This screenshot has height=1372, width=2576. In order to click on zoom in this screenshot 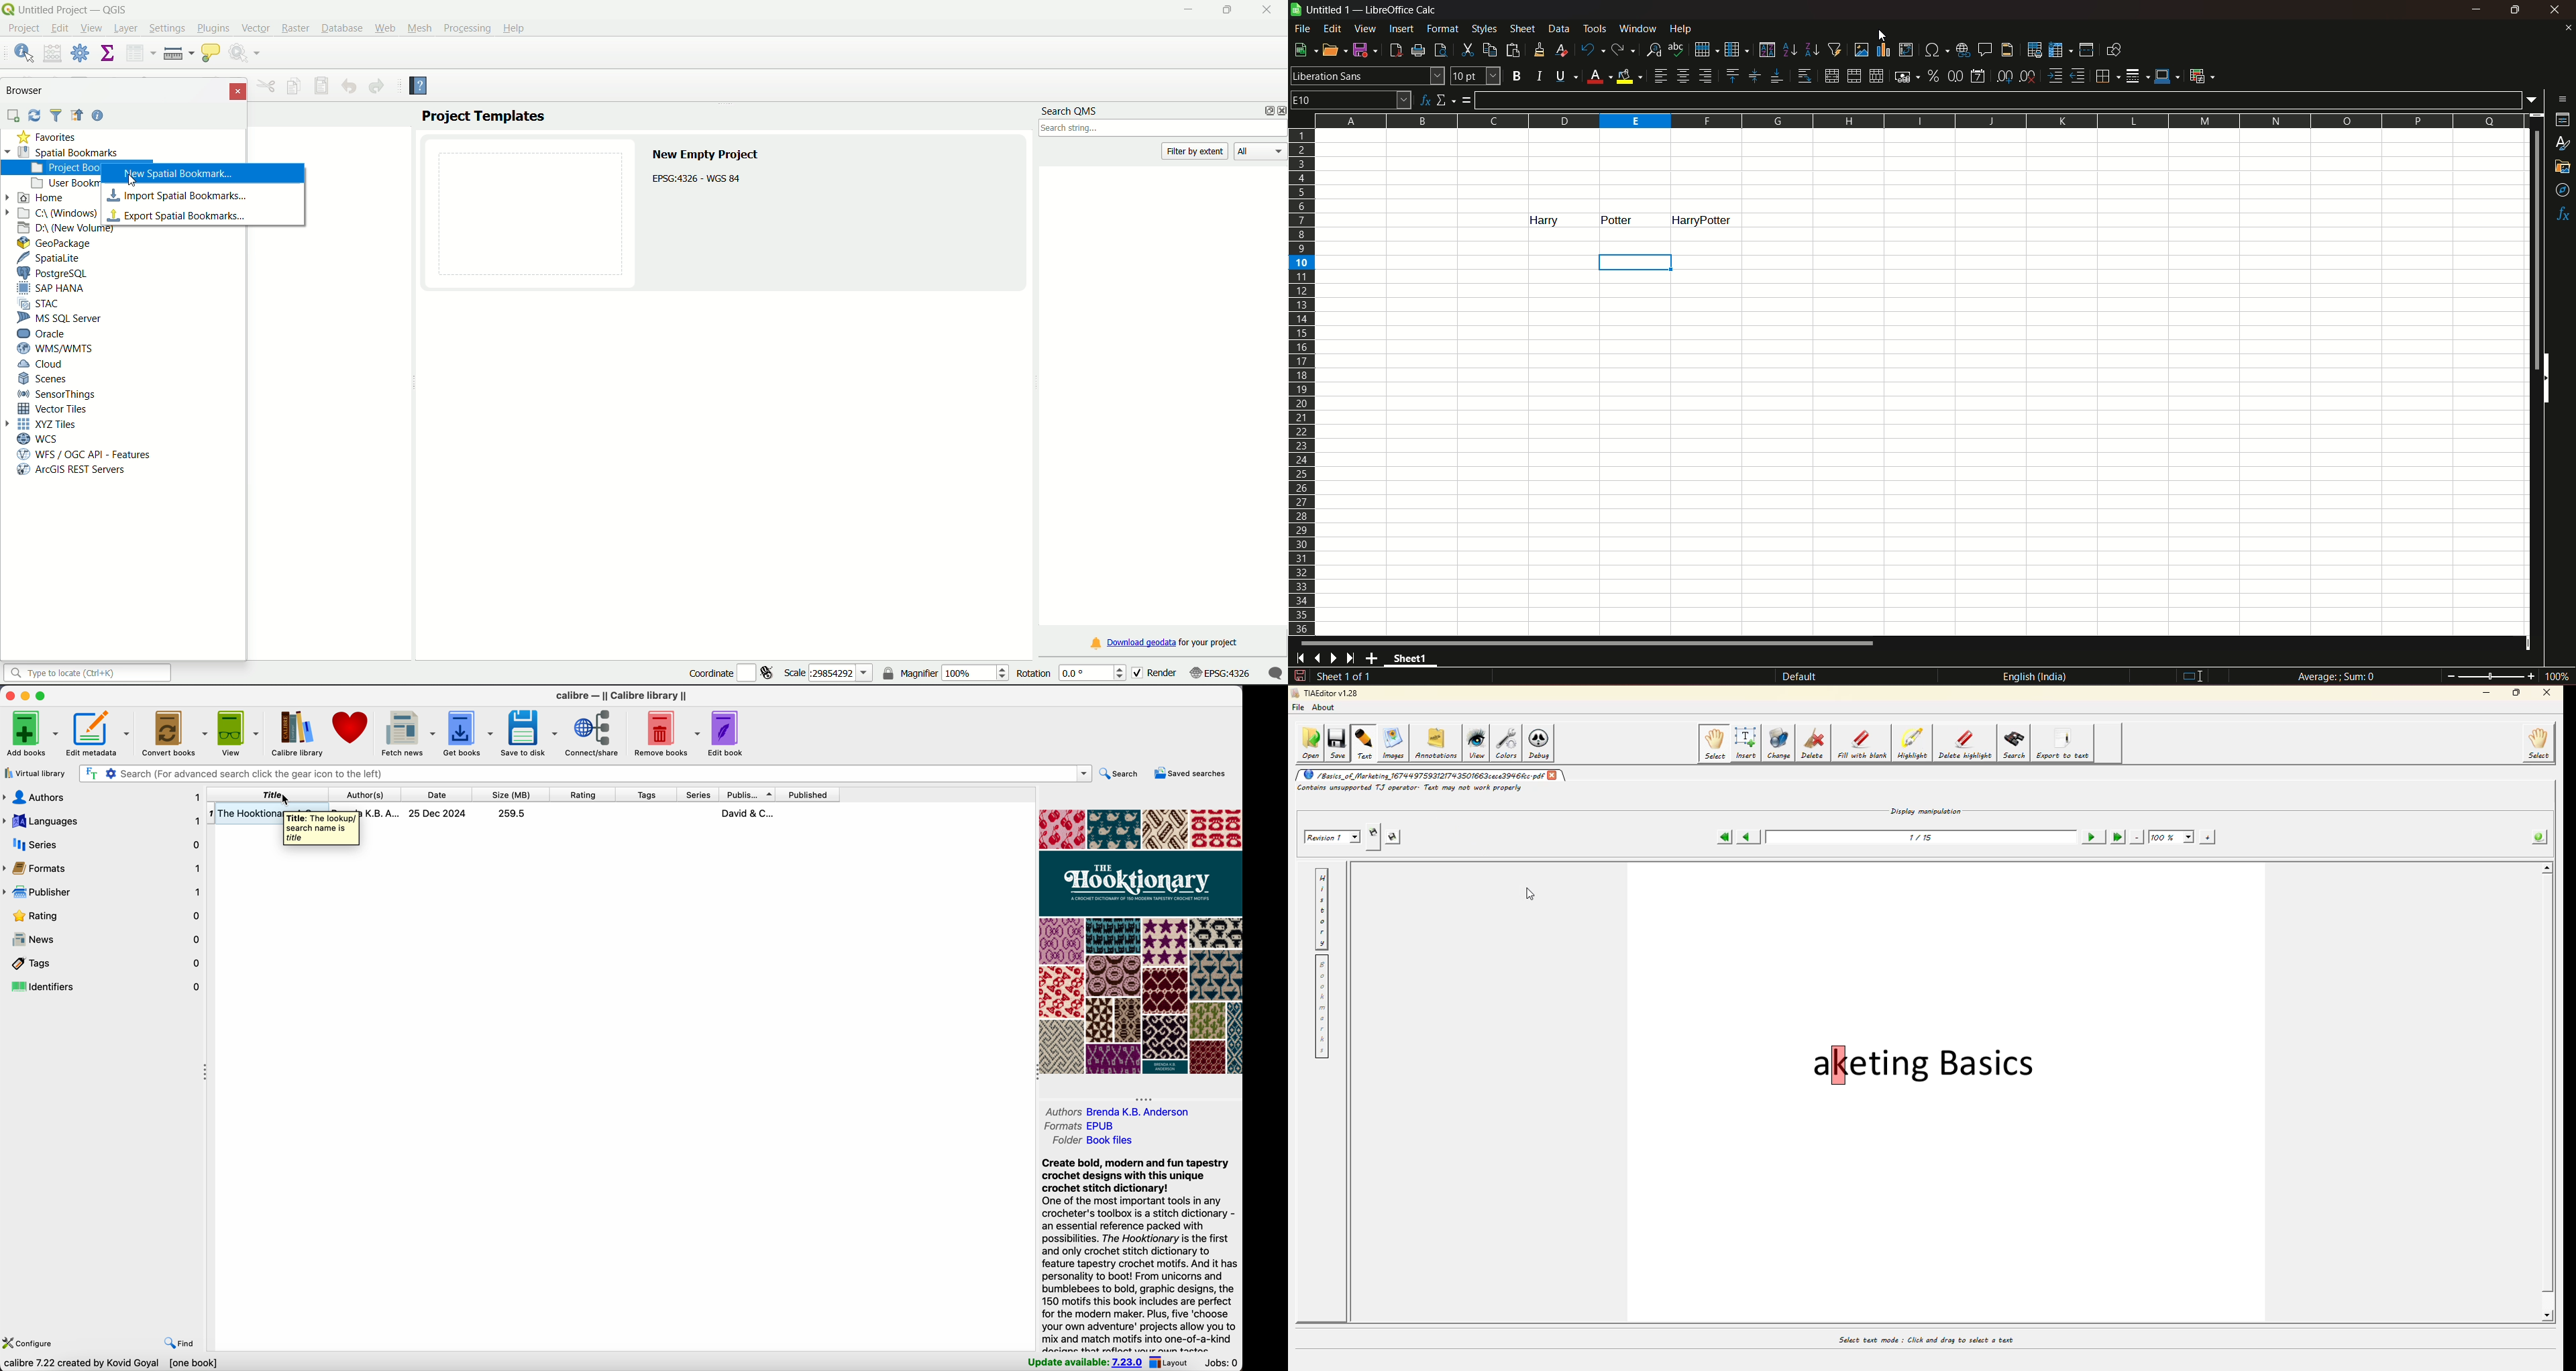, I will do `click(2508, 675)`.